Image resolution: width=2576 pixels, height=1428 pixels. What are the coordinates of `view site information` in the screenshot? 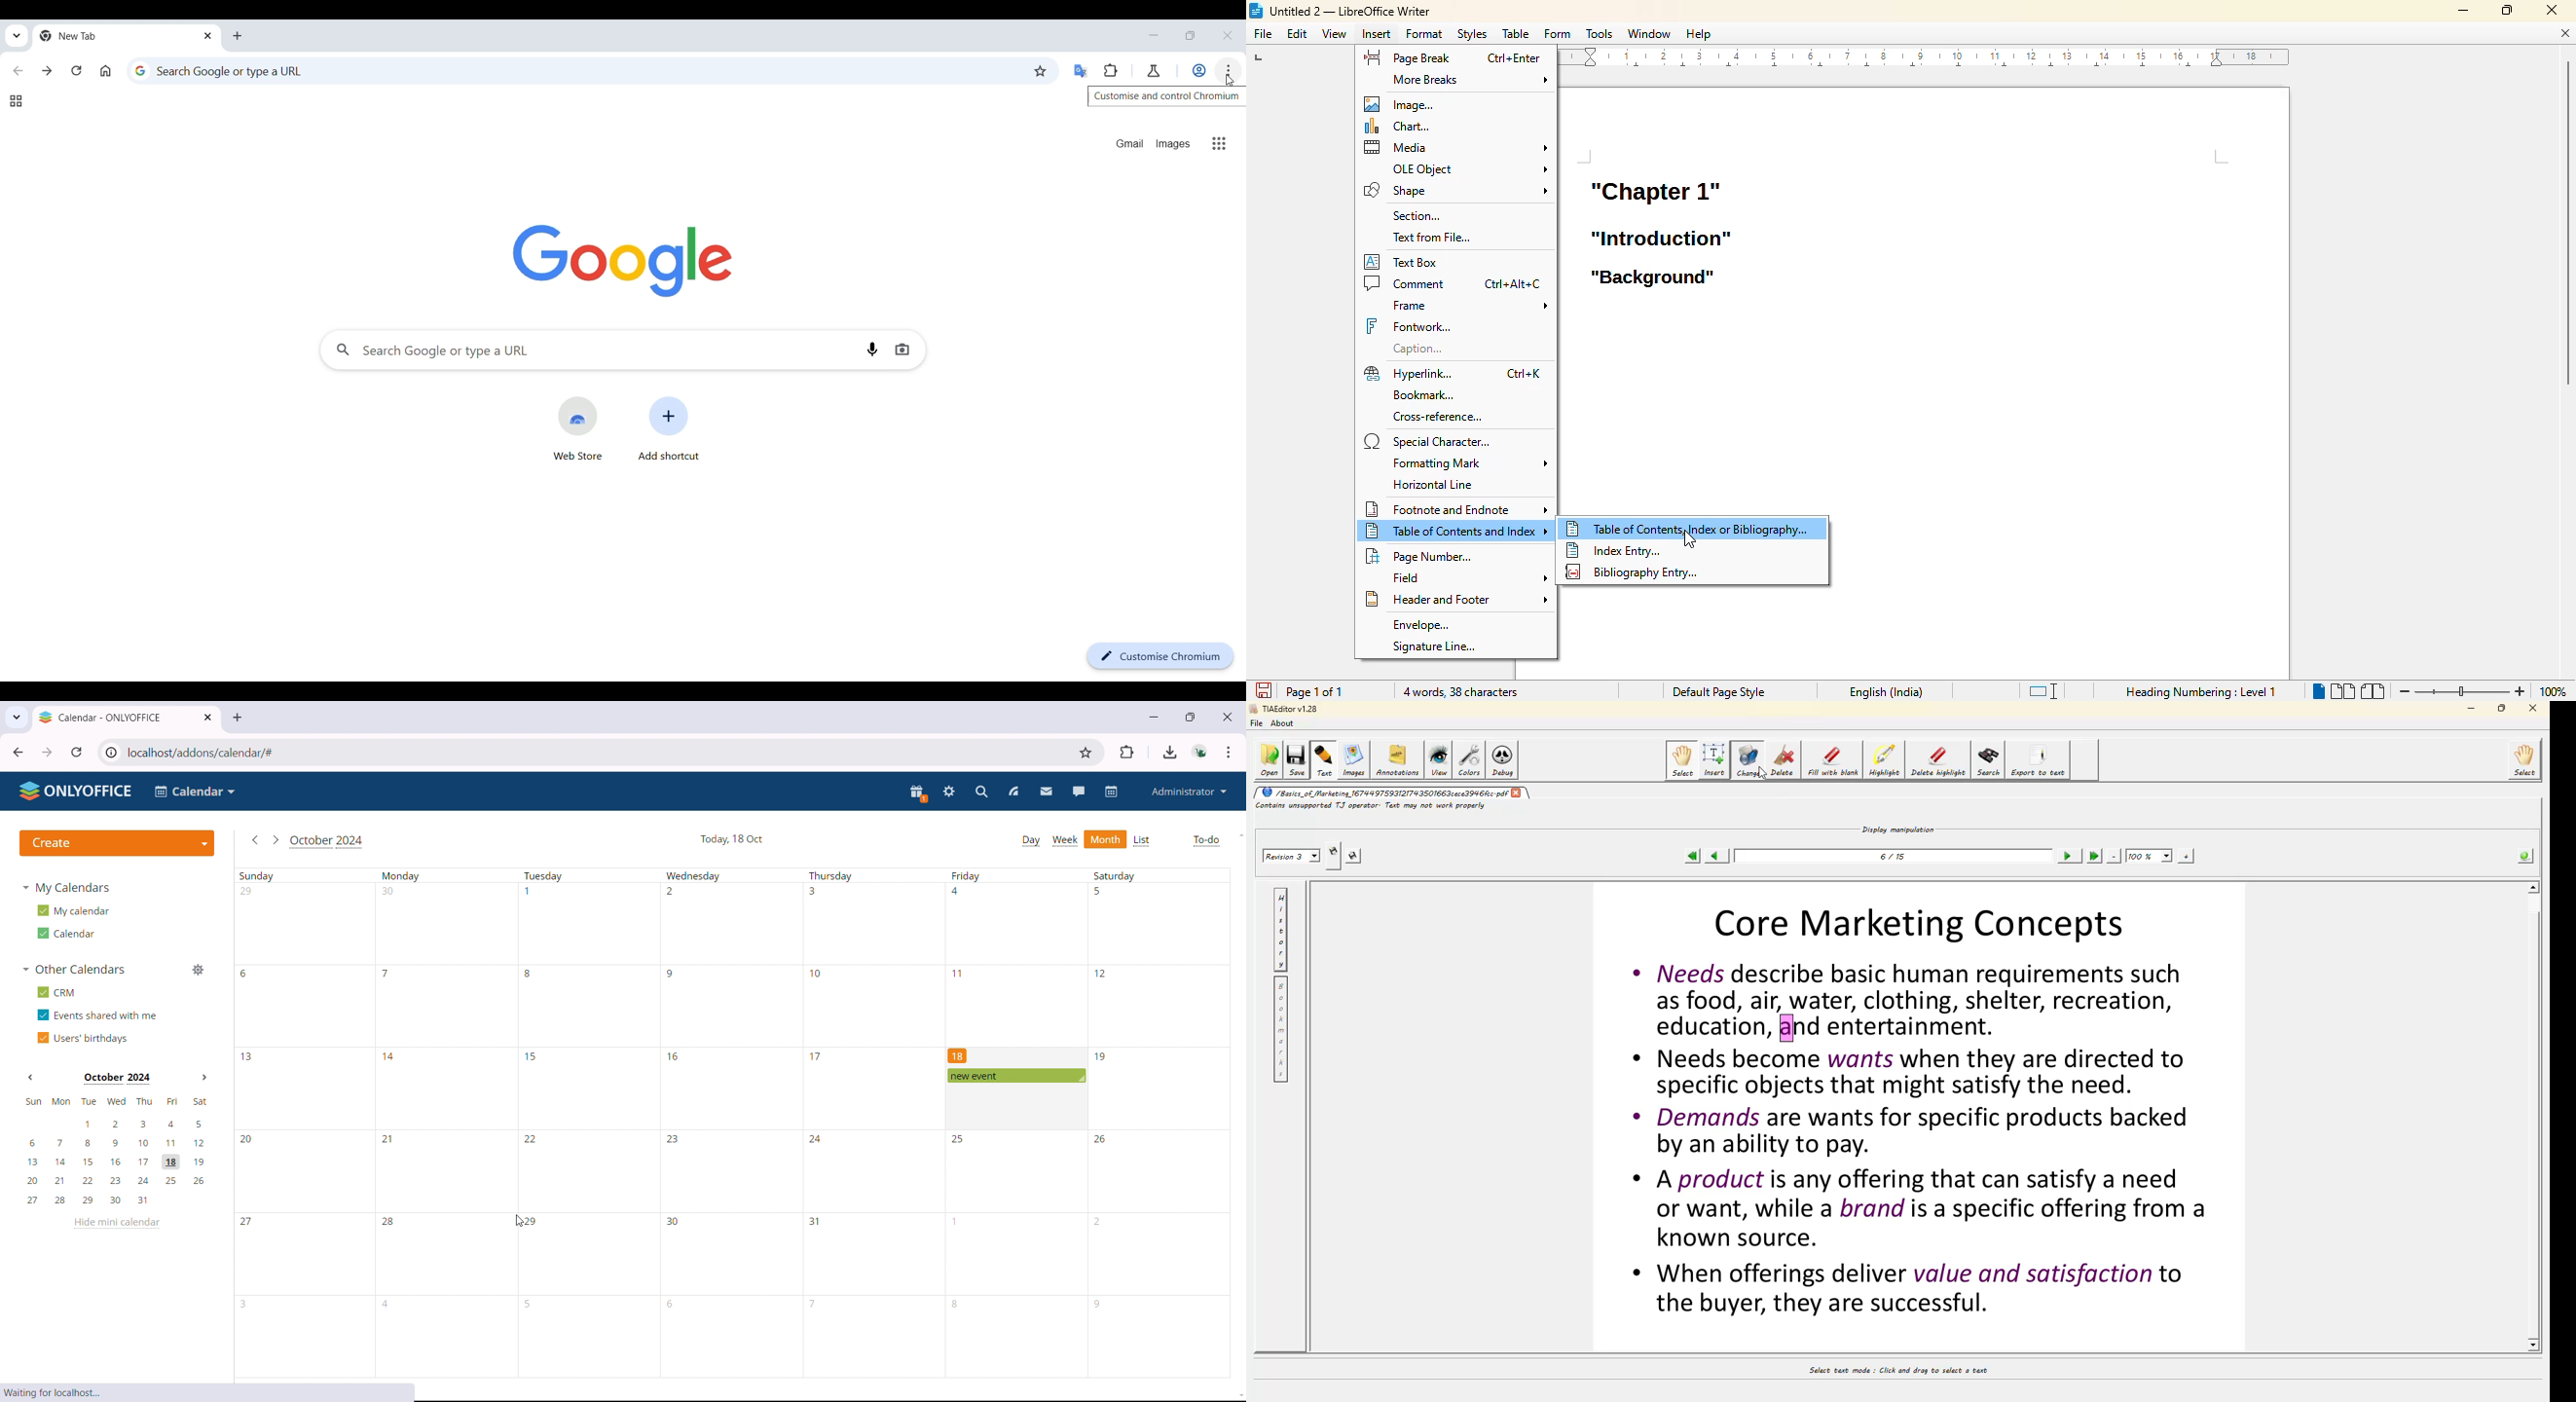 It's located at (110, 752).